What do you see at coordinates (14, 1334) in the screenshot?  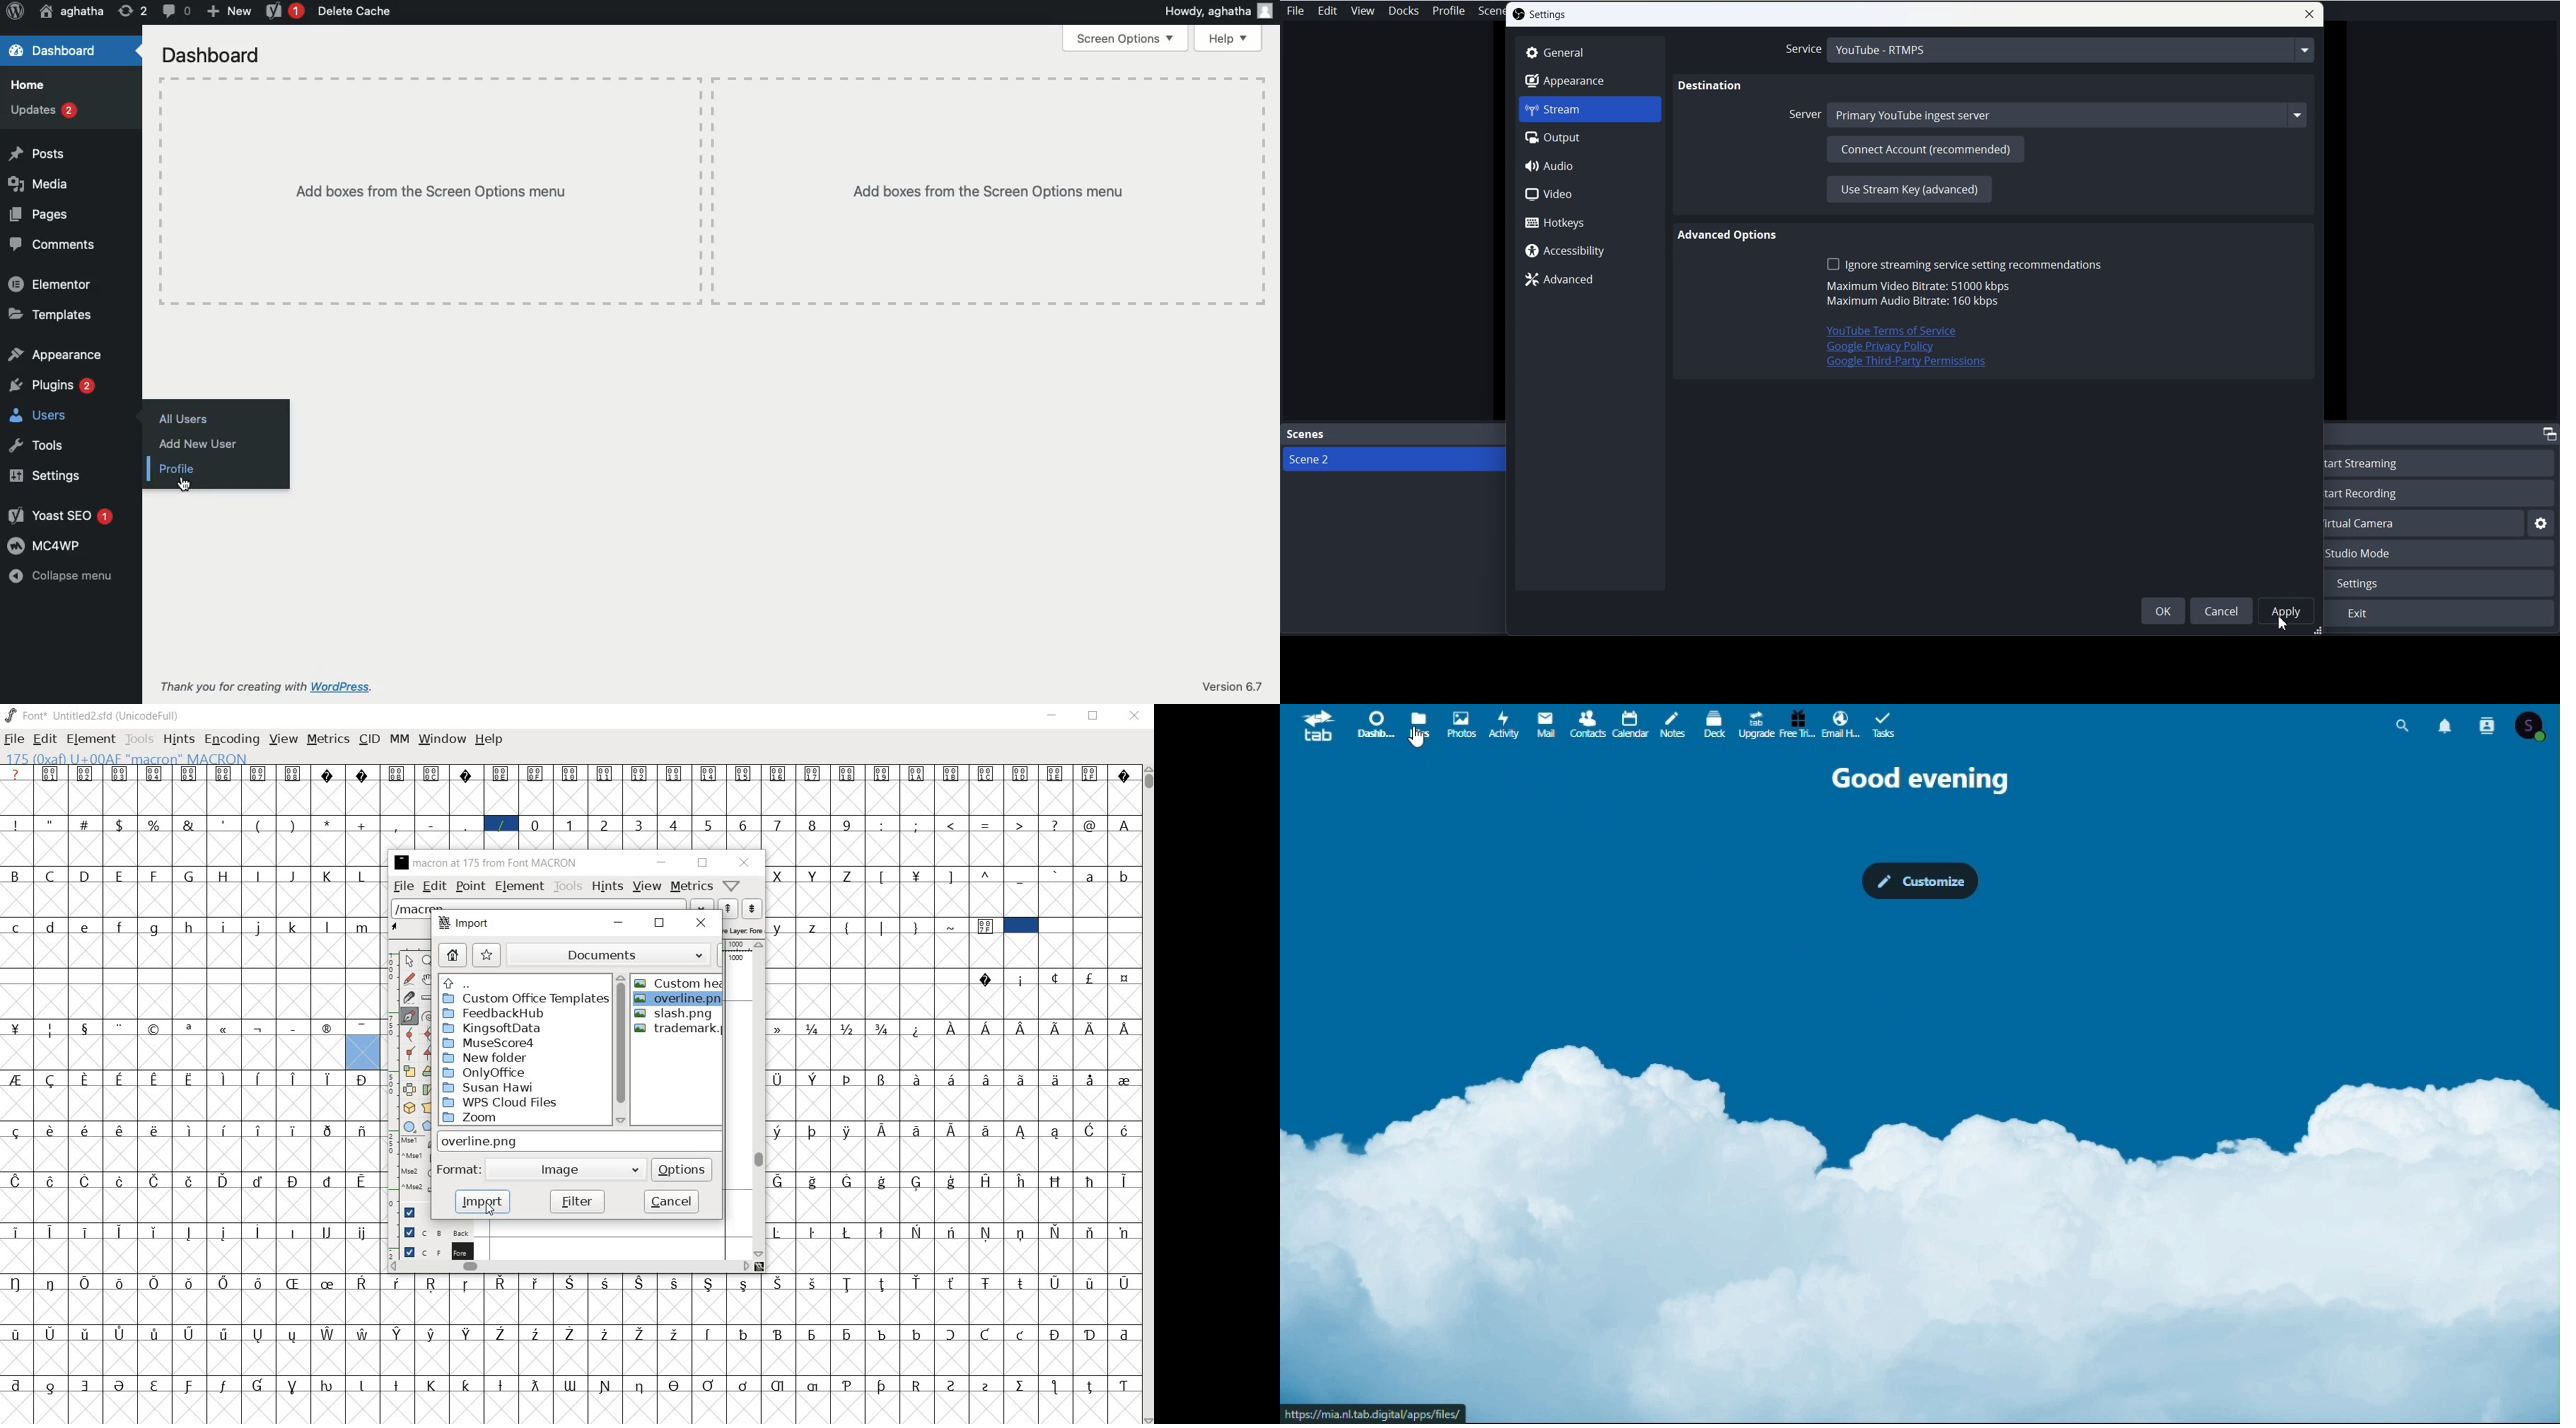 I see `Symbol` at bounding box center [14, 1334].